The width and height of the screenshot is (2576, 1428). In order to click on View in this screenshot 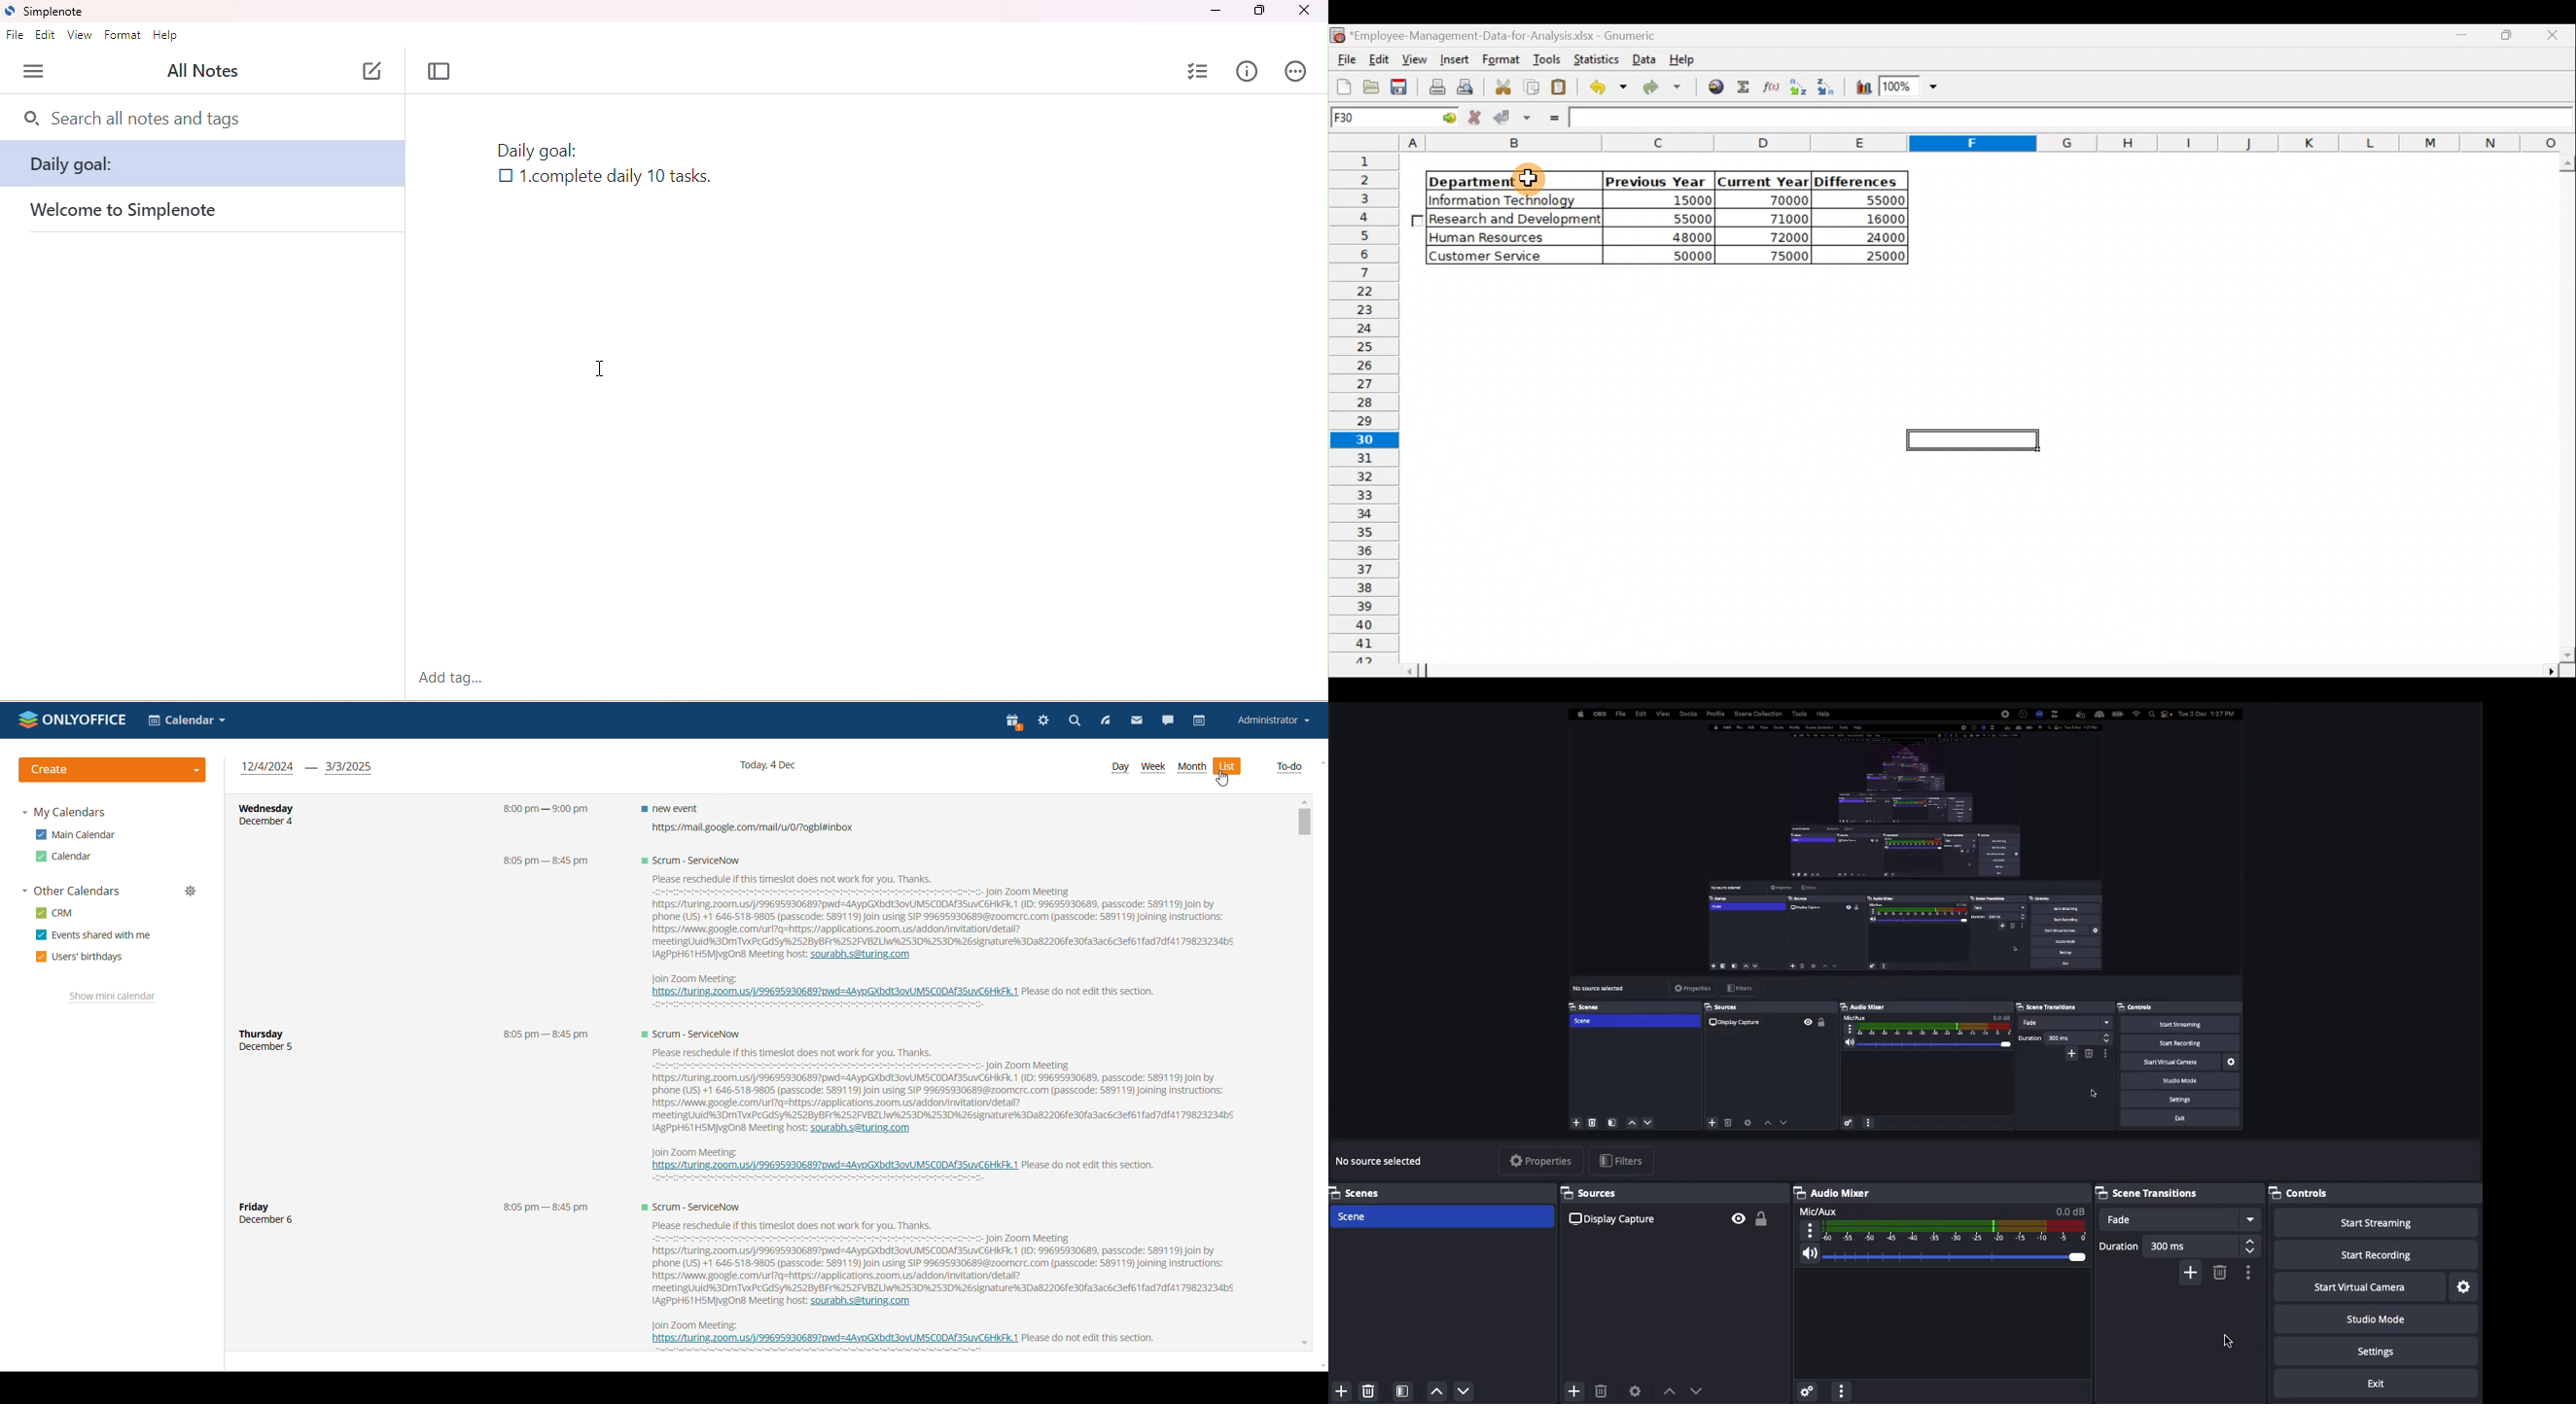, I will do `click(1417, 58)`.